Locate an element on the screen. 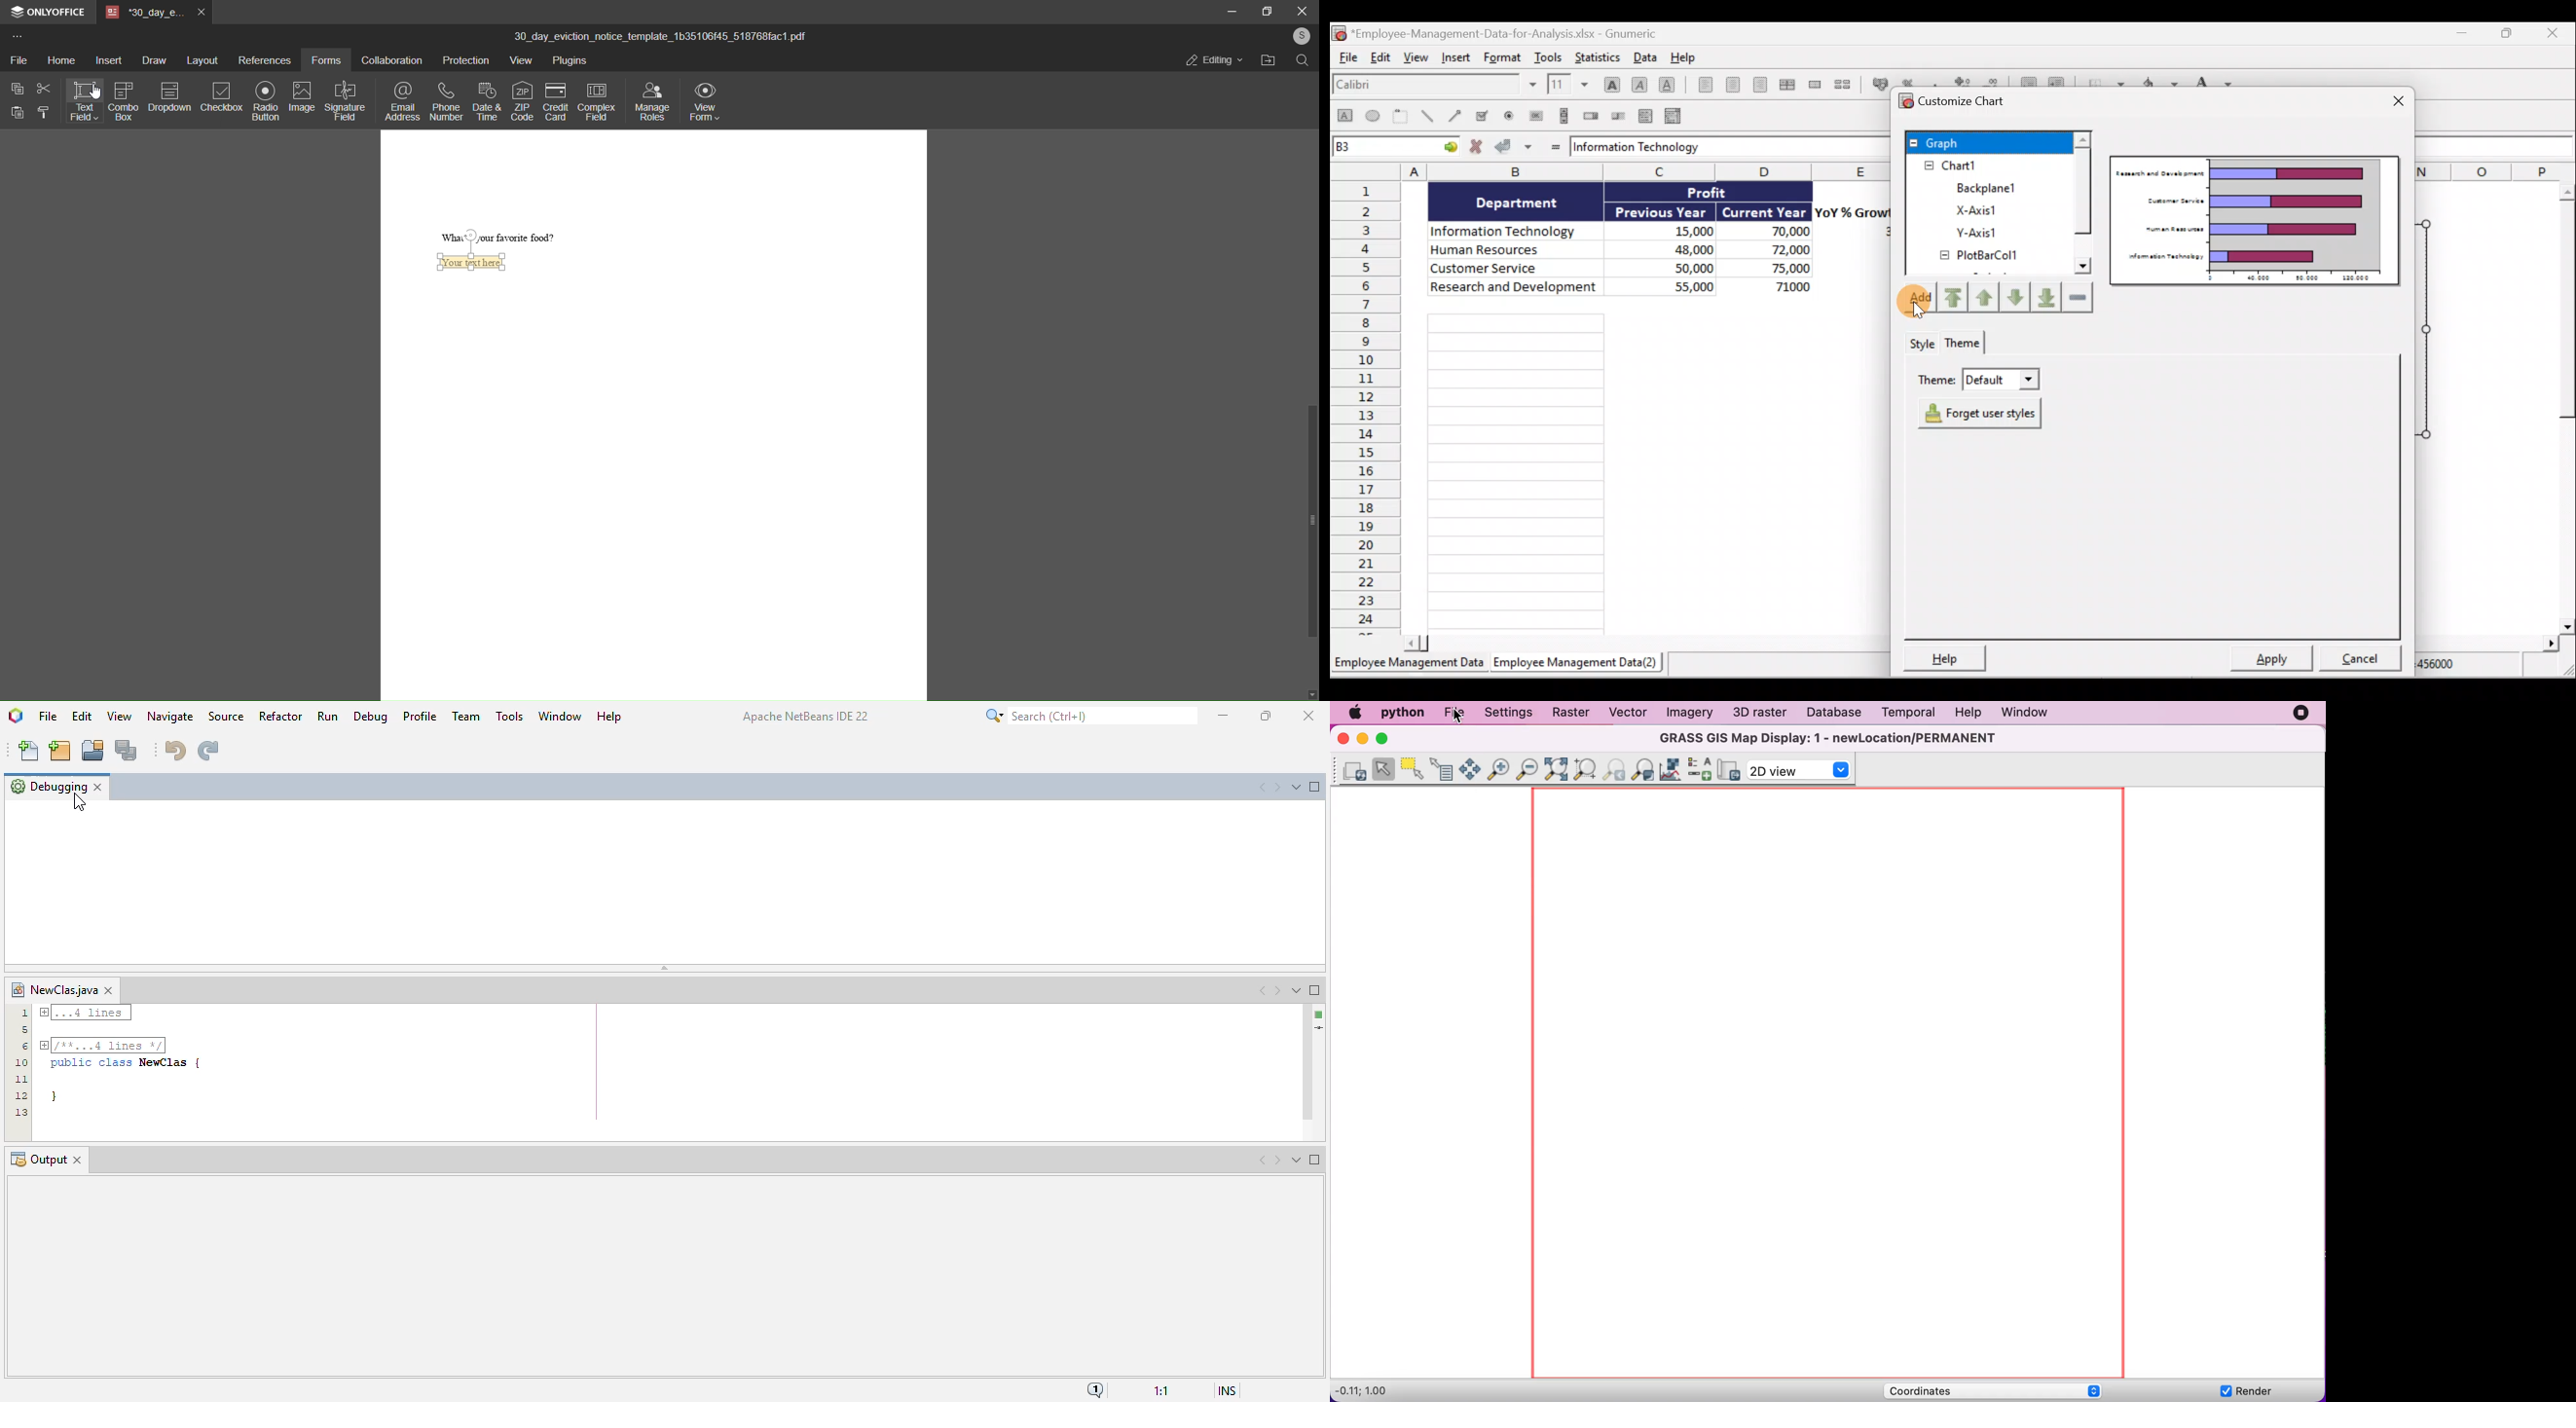  draw is located at coordinates (154, 61).